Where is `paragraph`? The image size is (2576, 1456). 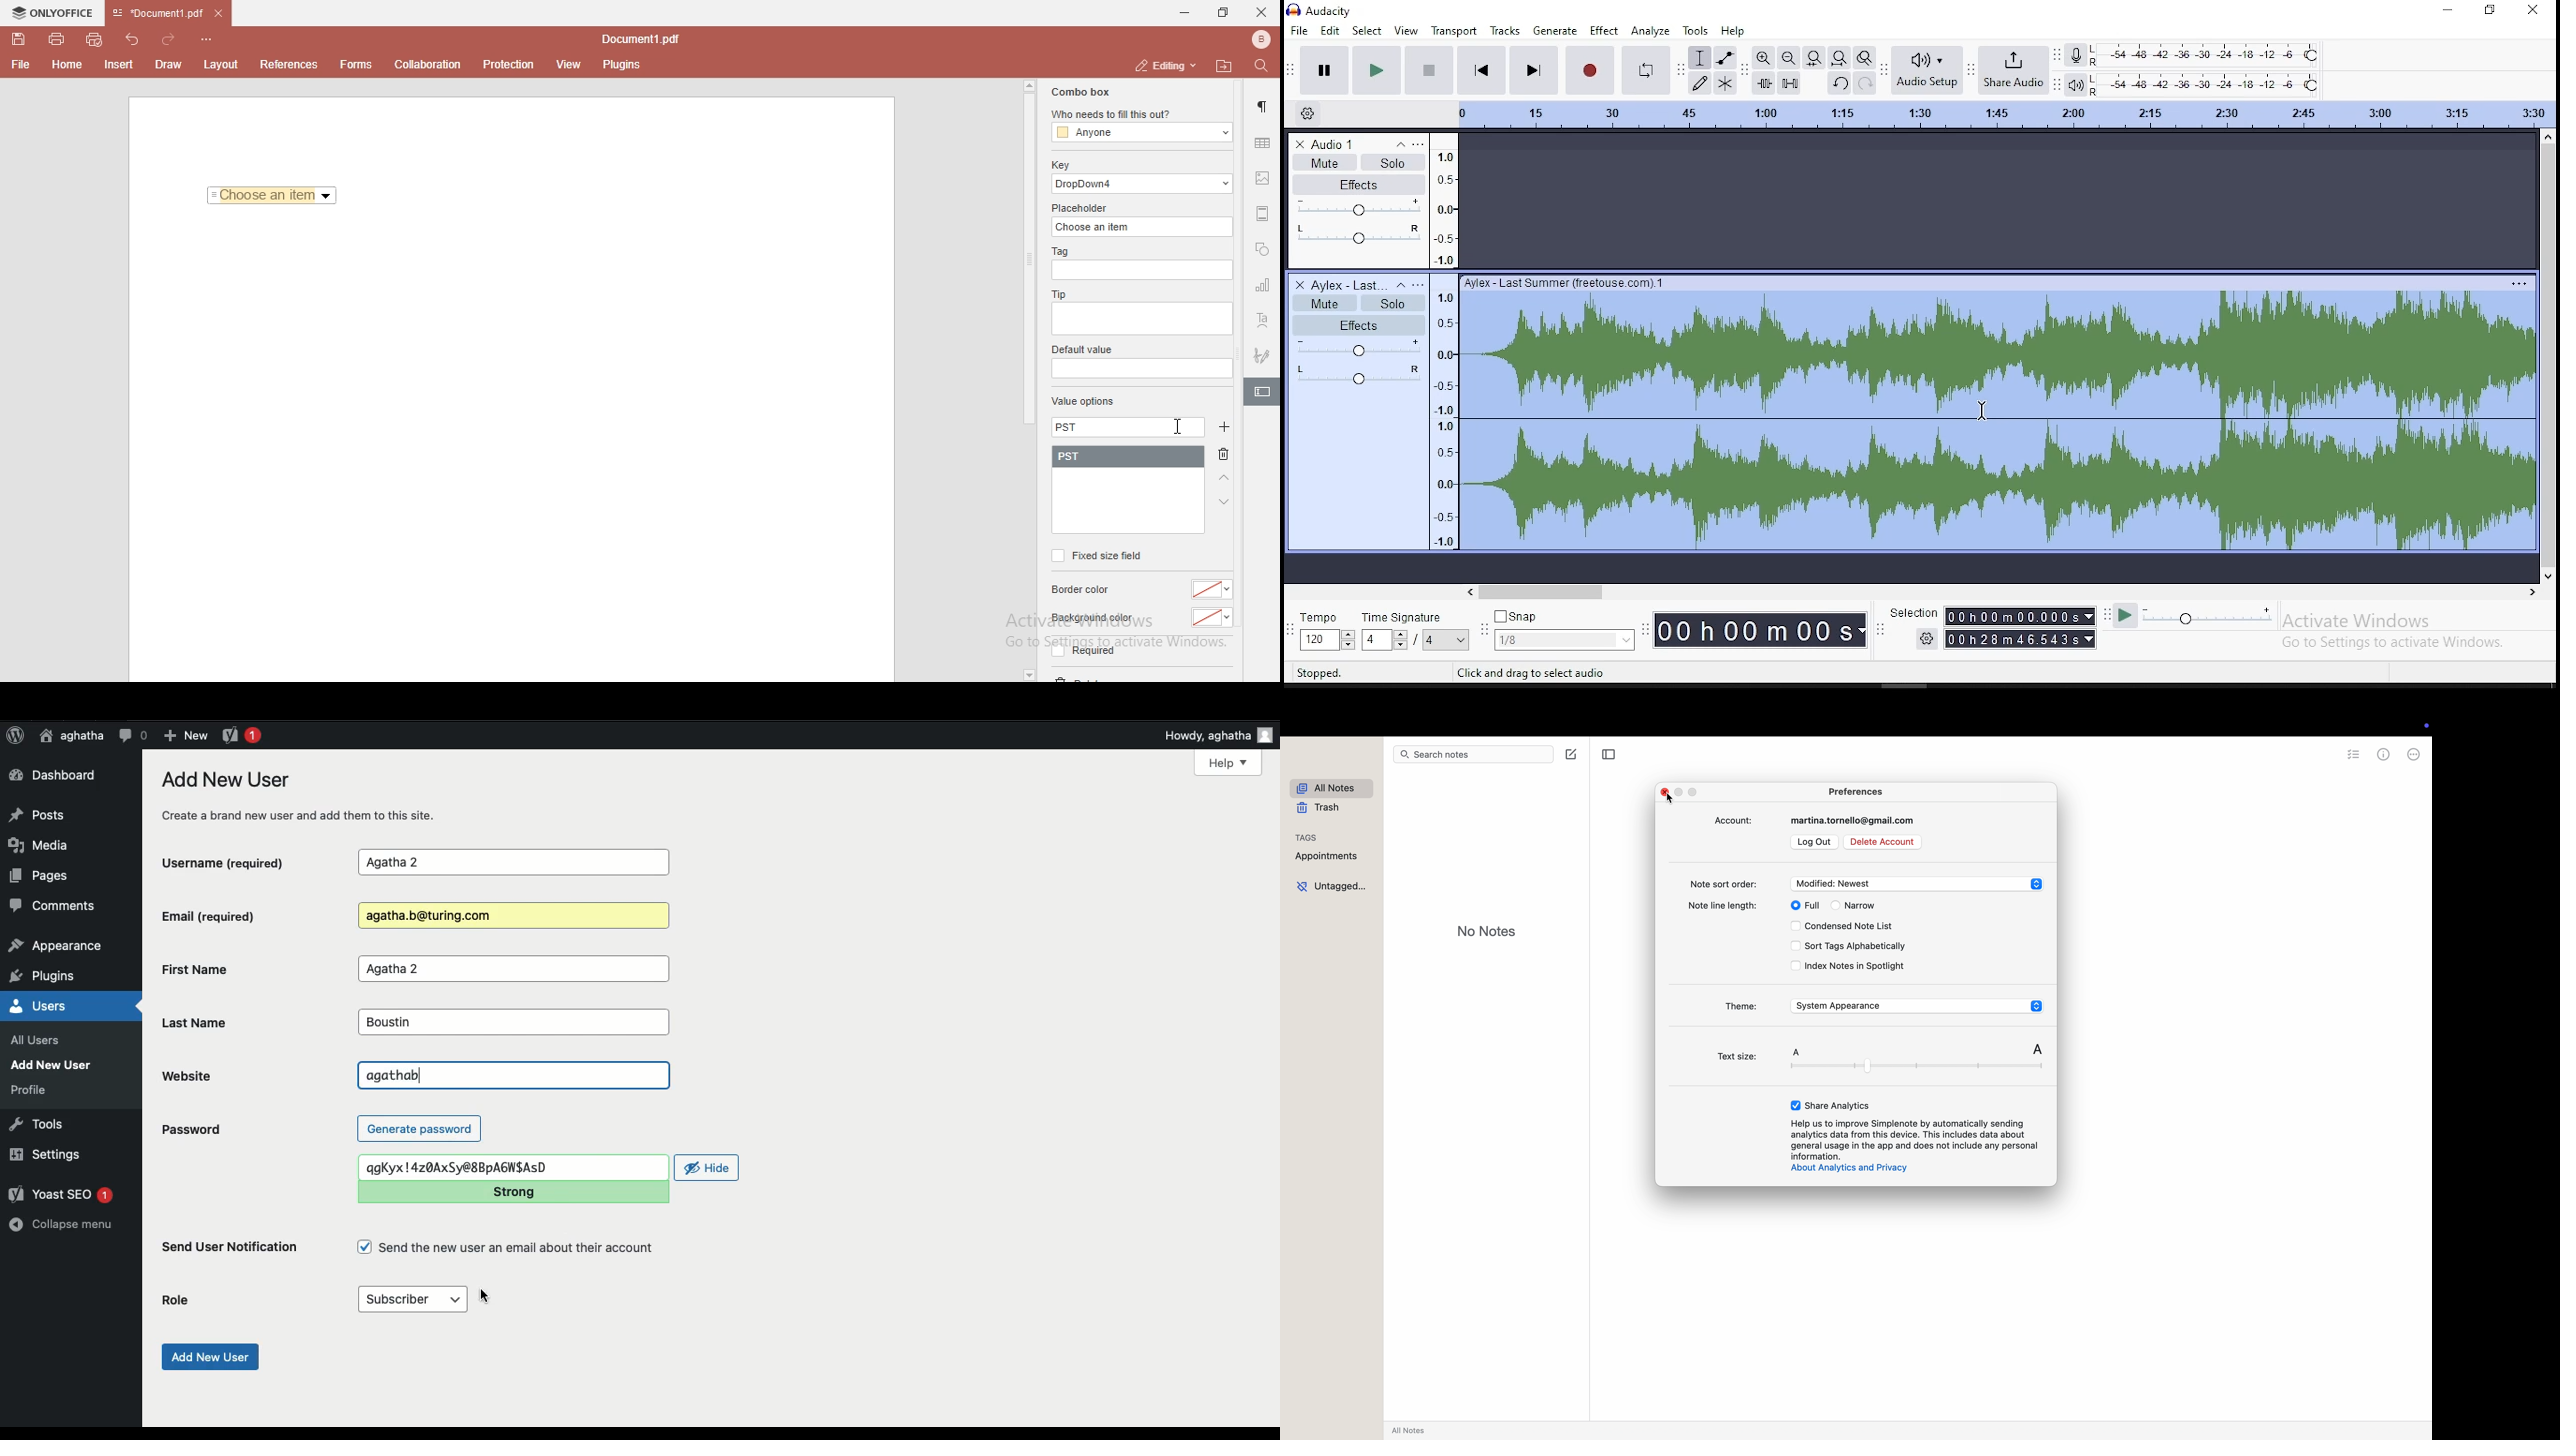 paragraph is located at coordinates (1264, 107).